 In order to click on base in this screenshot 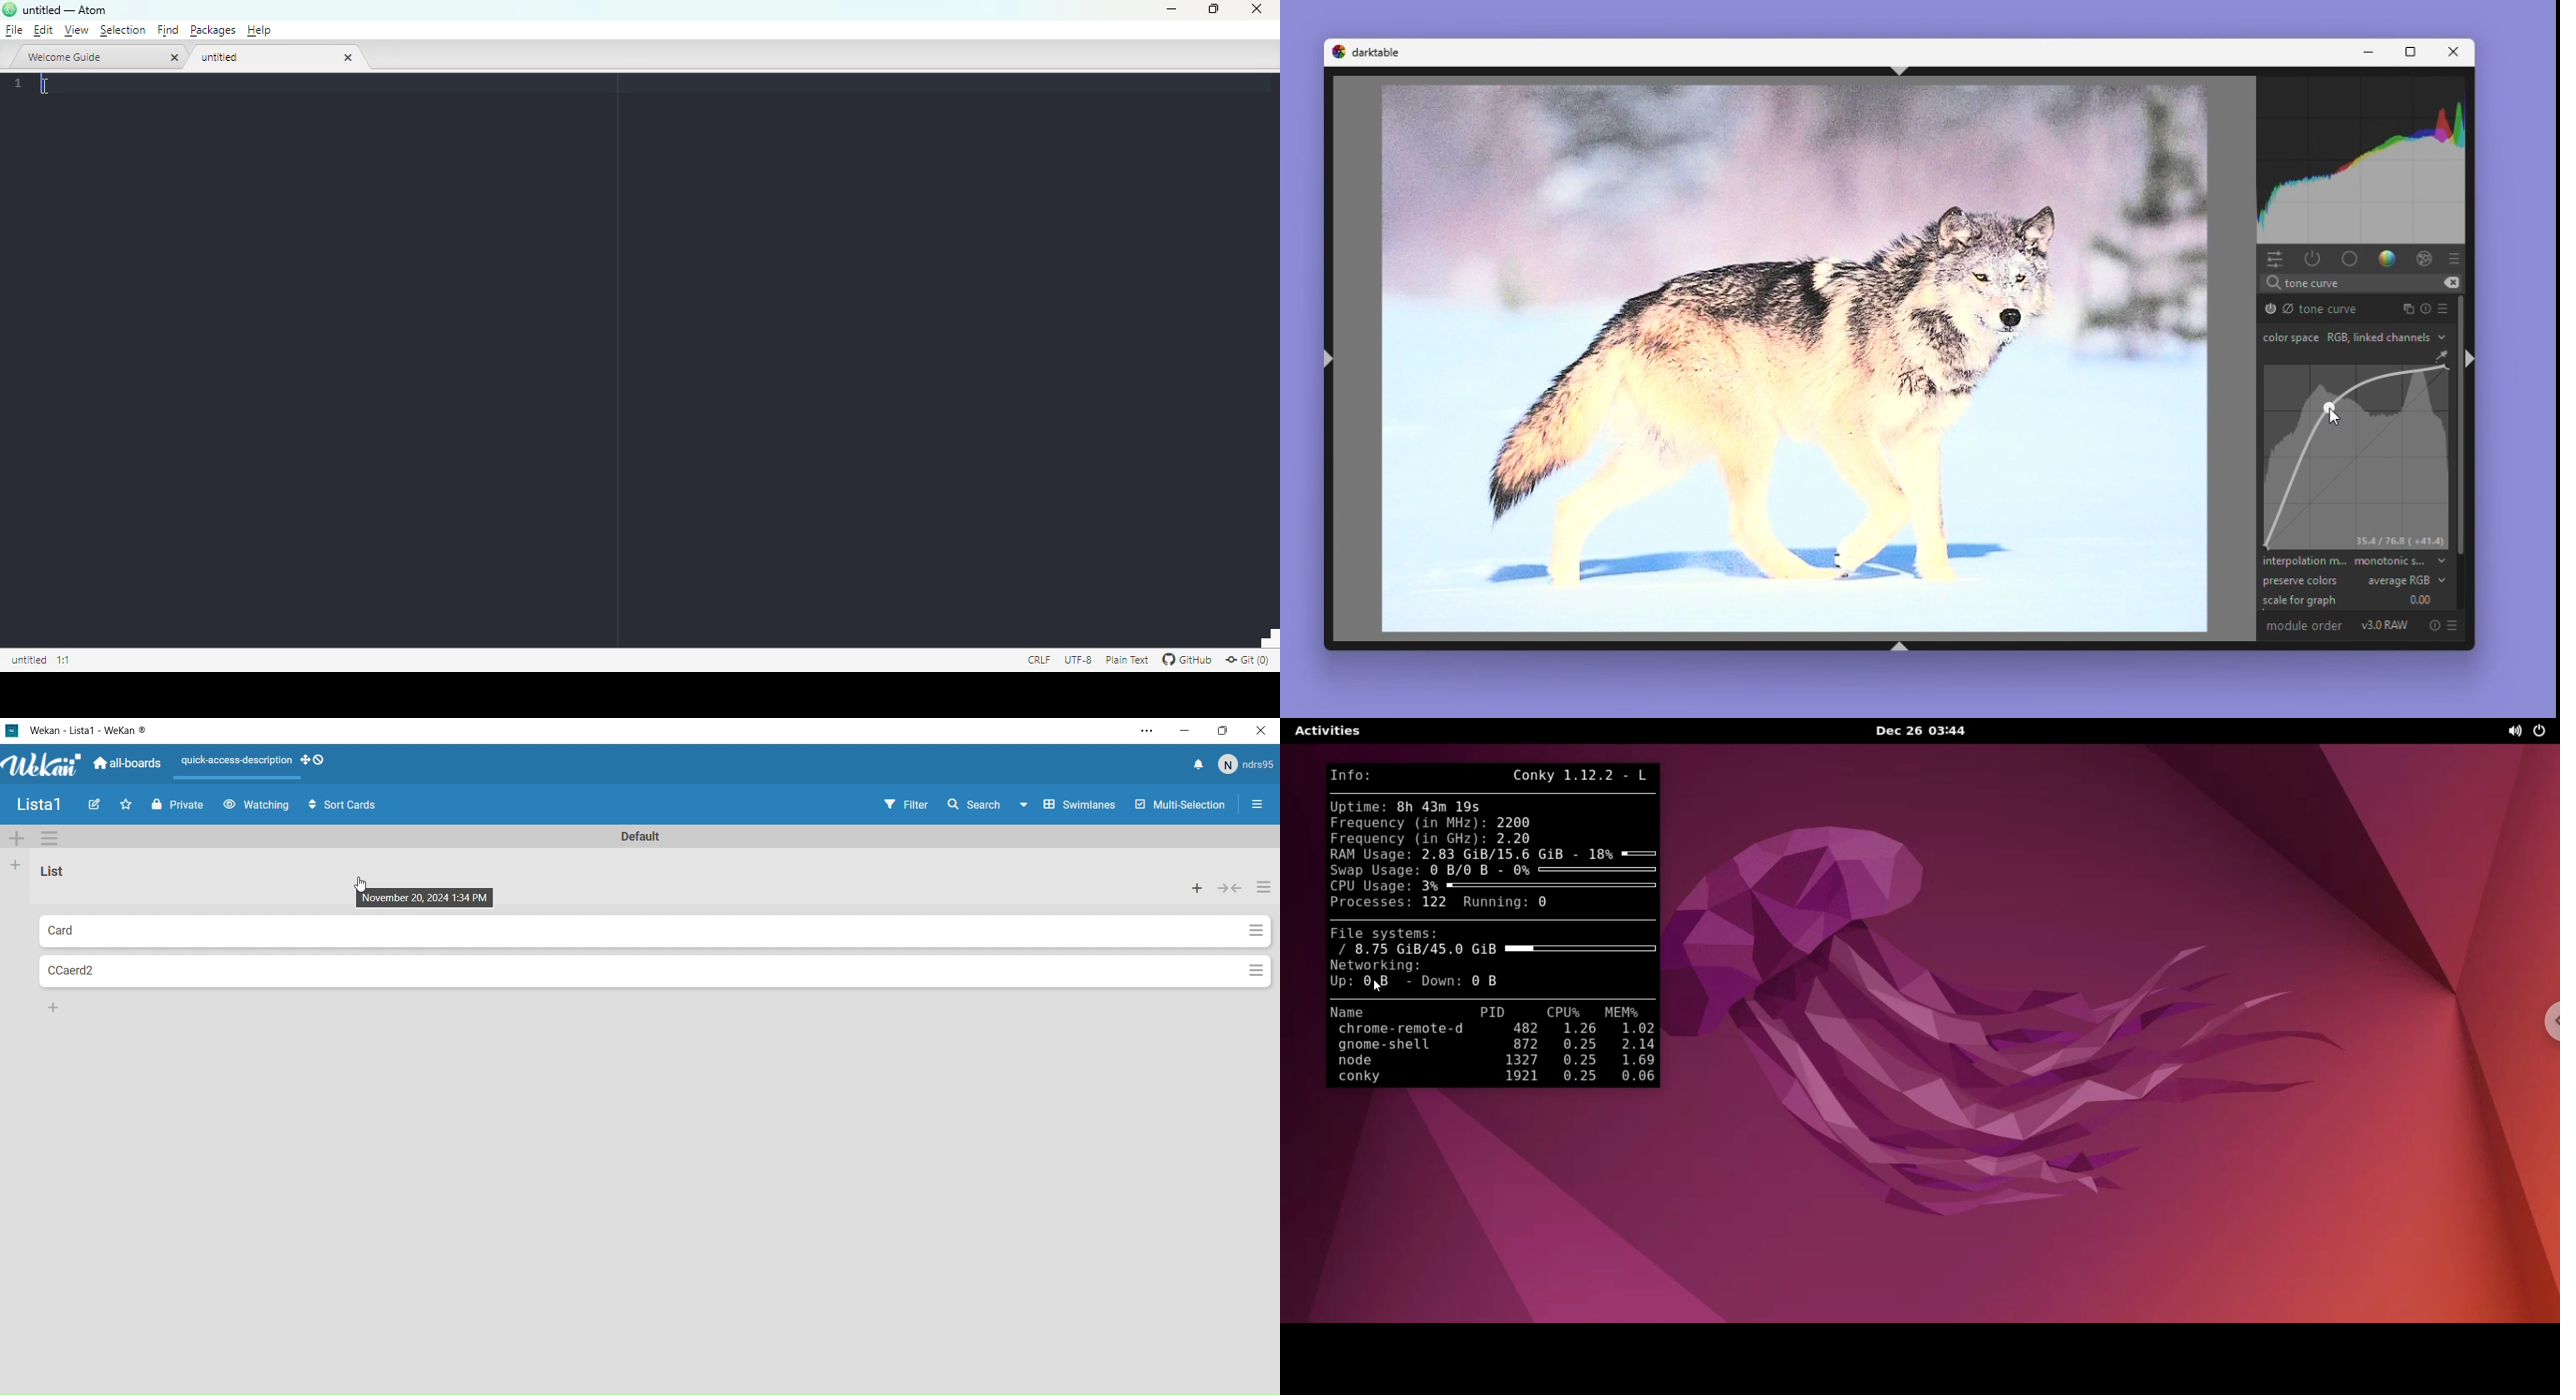, I will do `click(2350, 258)`.